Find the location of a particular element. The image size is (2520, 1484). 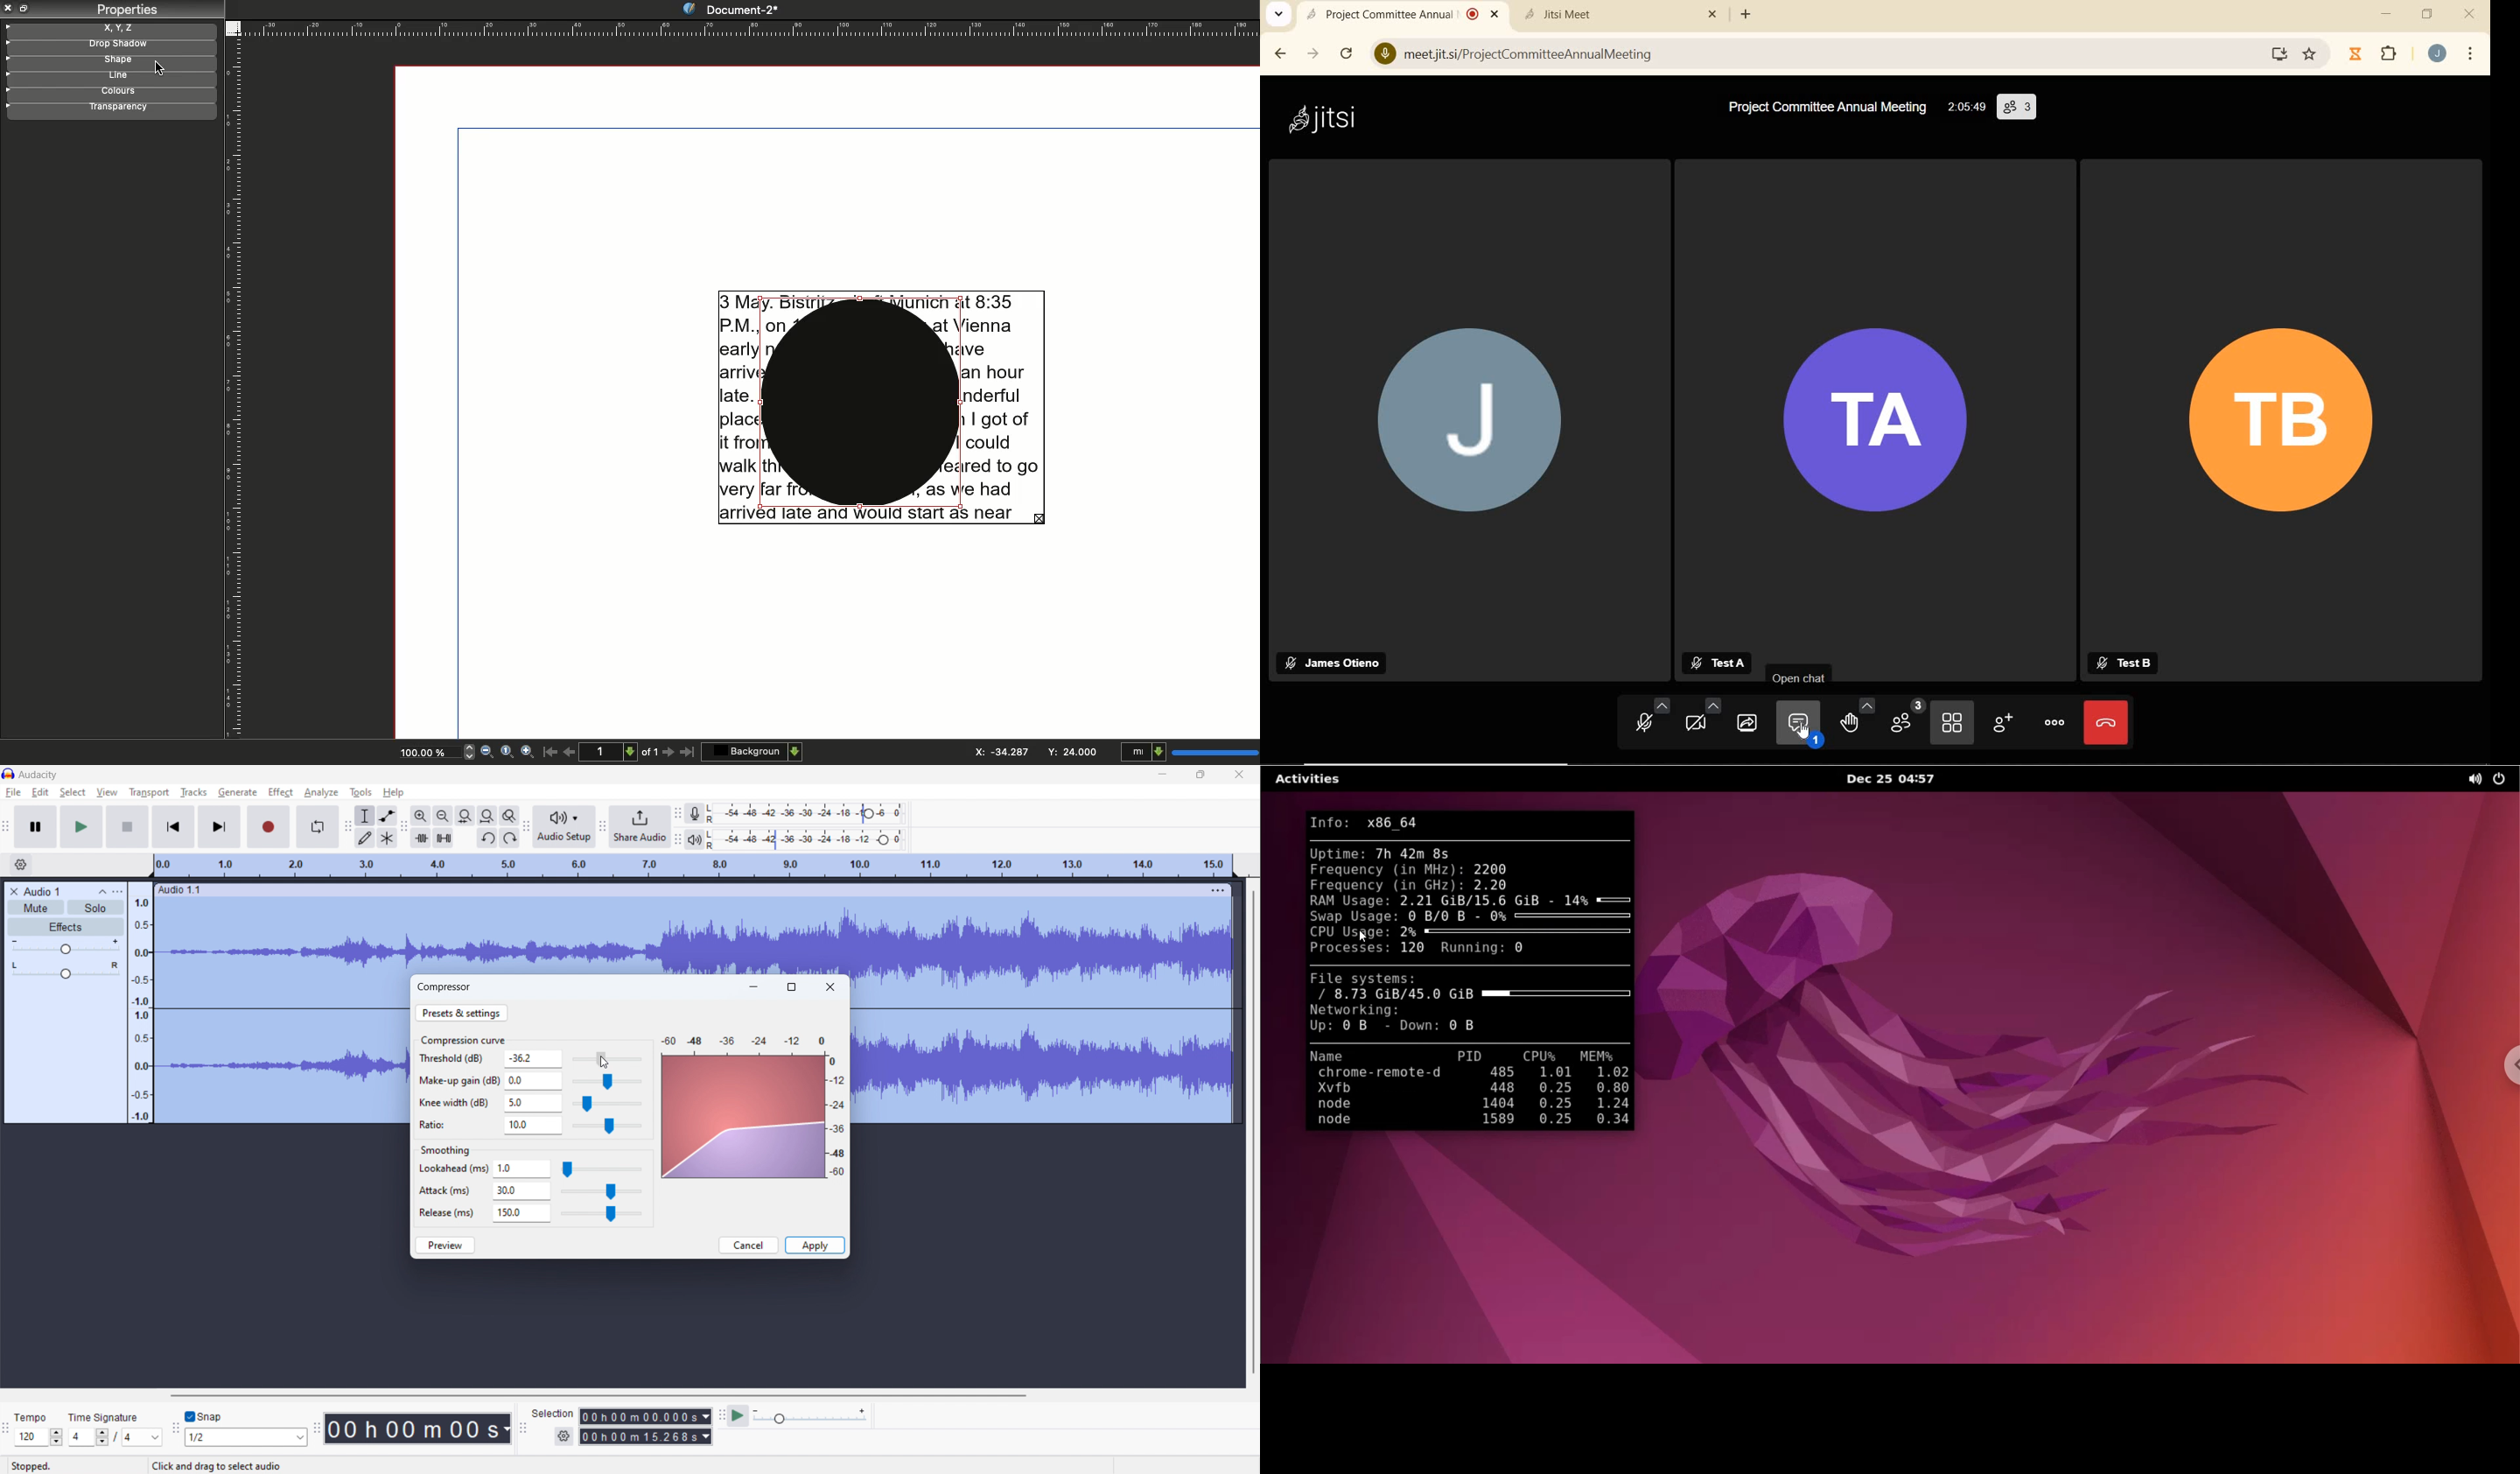

playback meter toolbar is located at coordinates (678, 841).